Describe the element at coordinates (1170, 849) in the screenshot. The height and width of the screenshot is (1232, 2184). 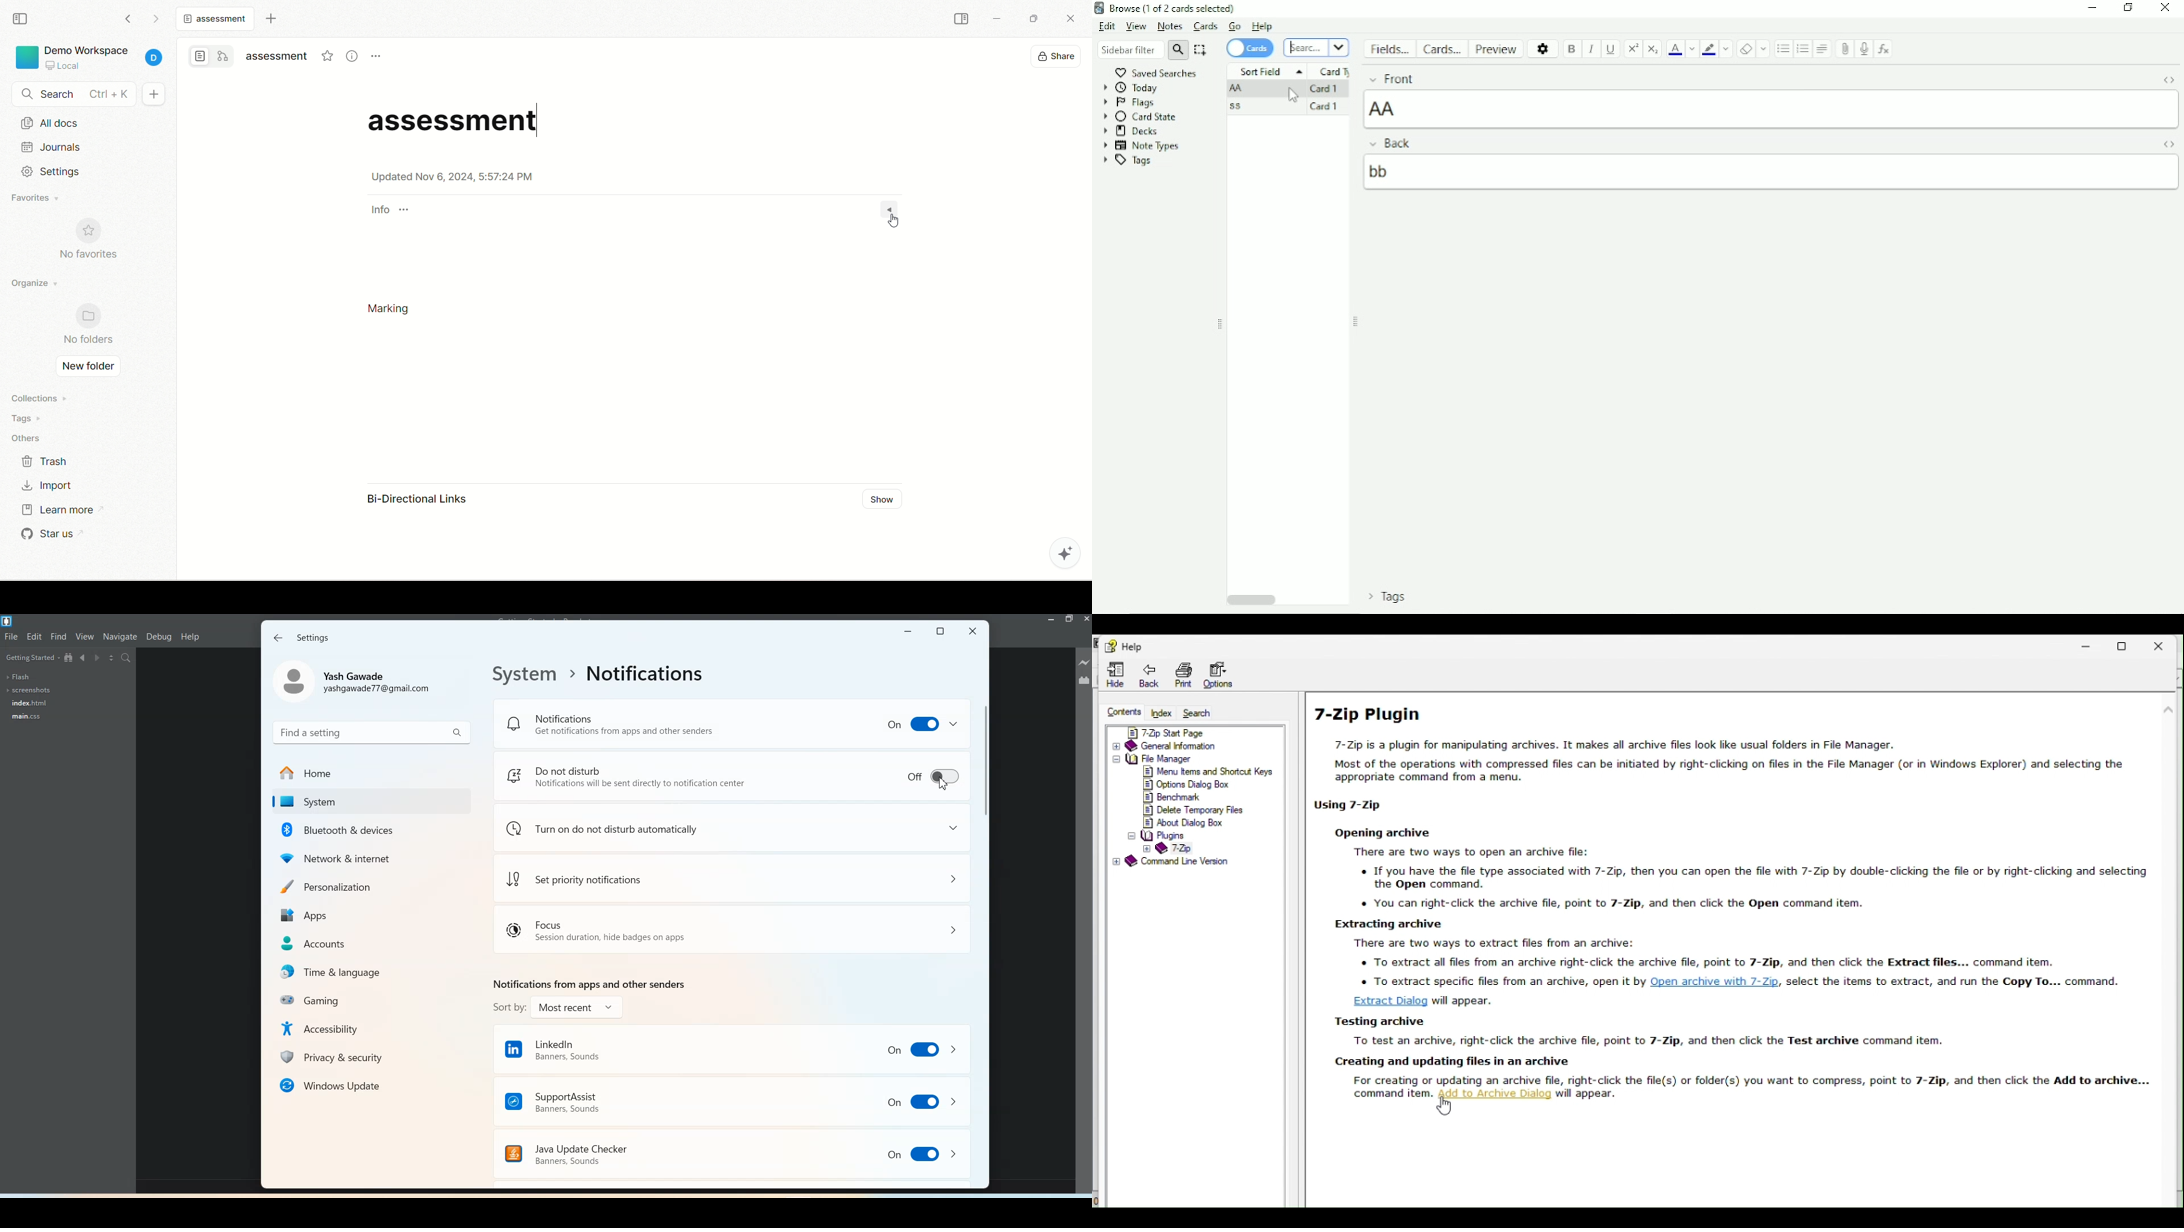
I see `7-Zip` at that location.